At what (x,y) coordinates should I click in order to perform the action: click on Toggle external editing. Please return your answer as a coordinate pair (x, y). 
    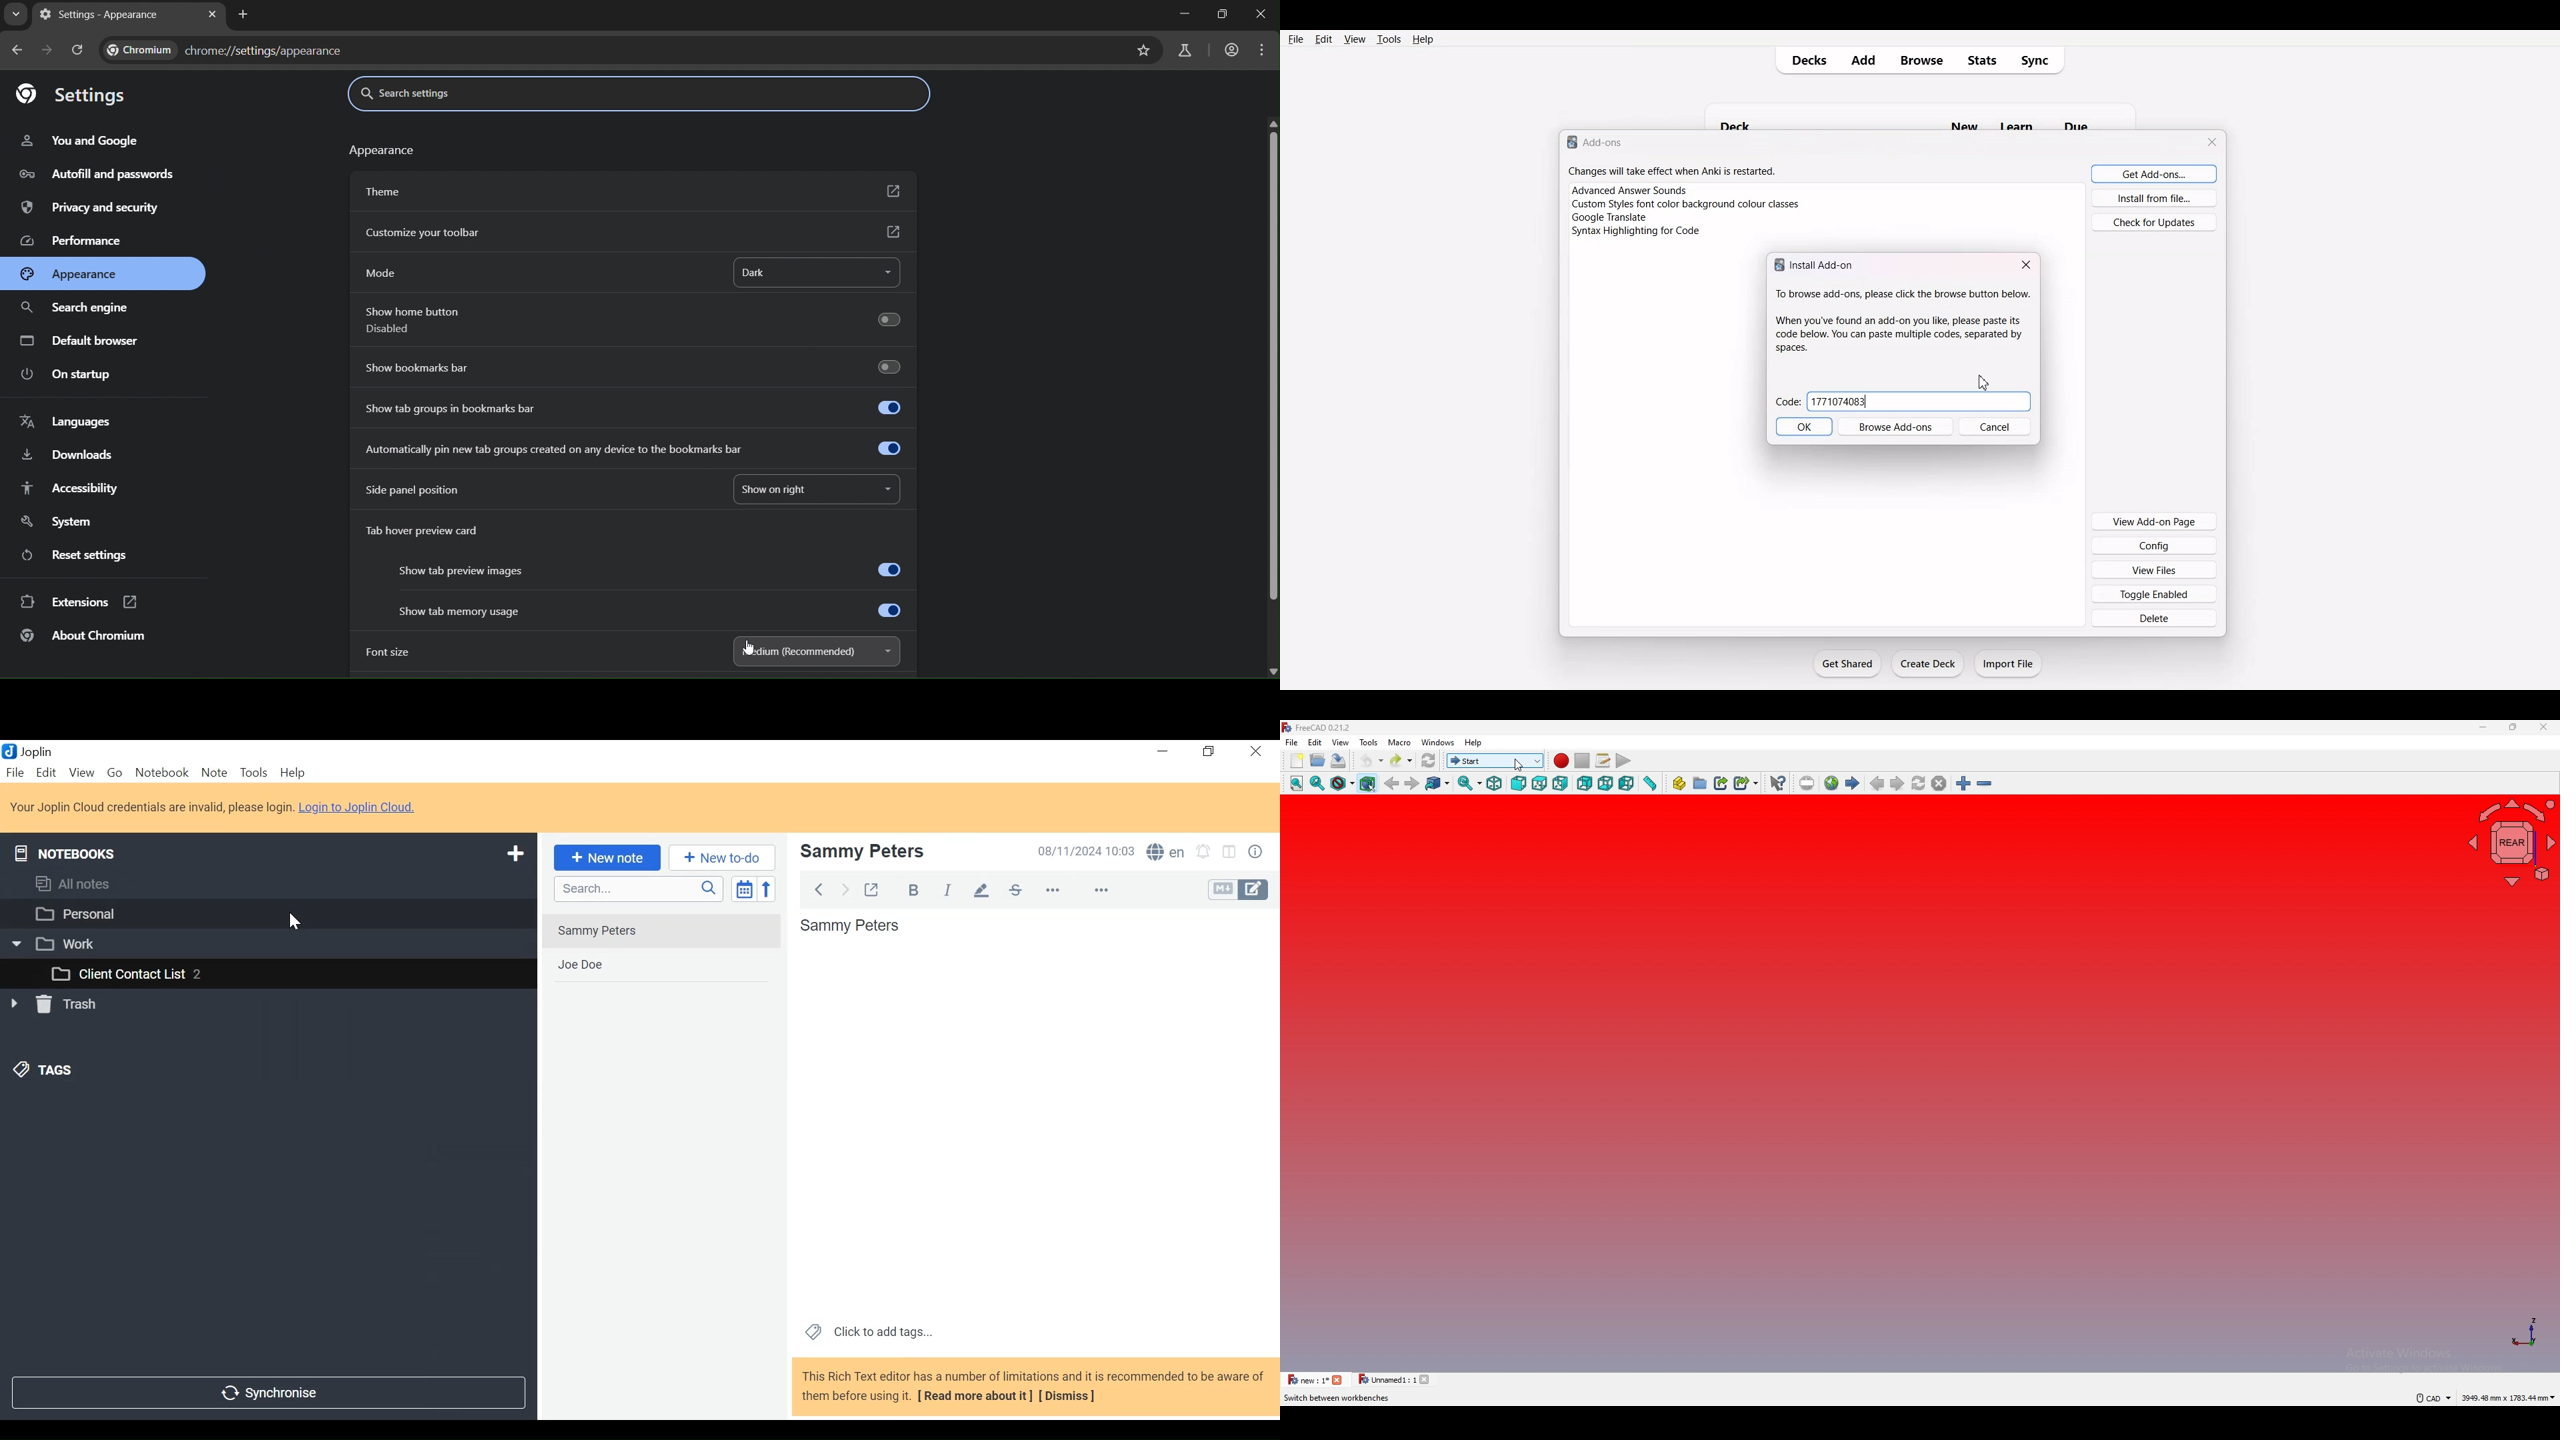
    Looking at the image, I should click on (873, 889).